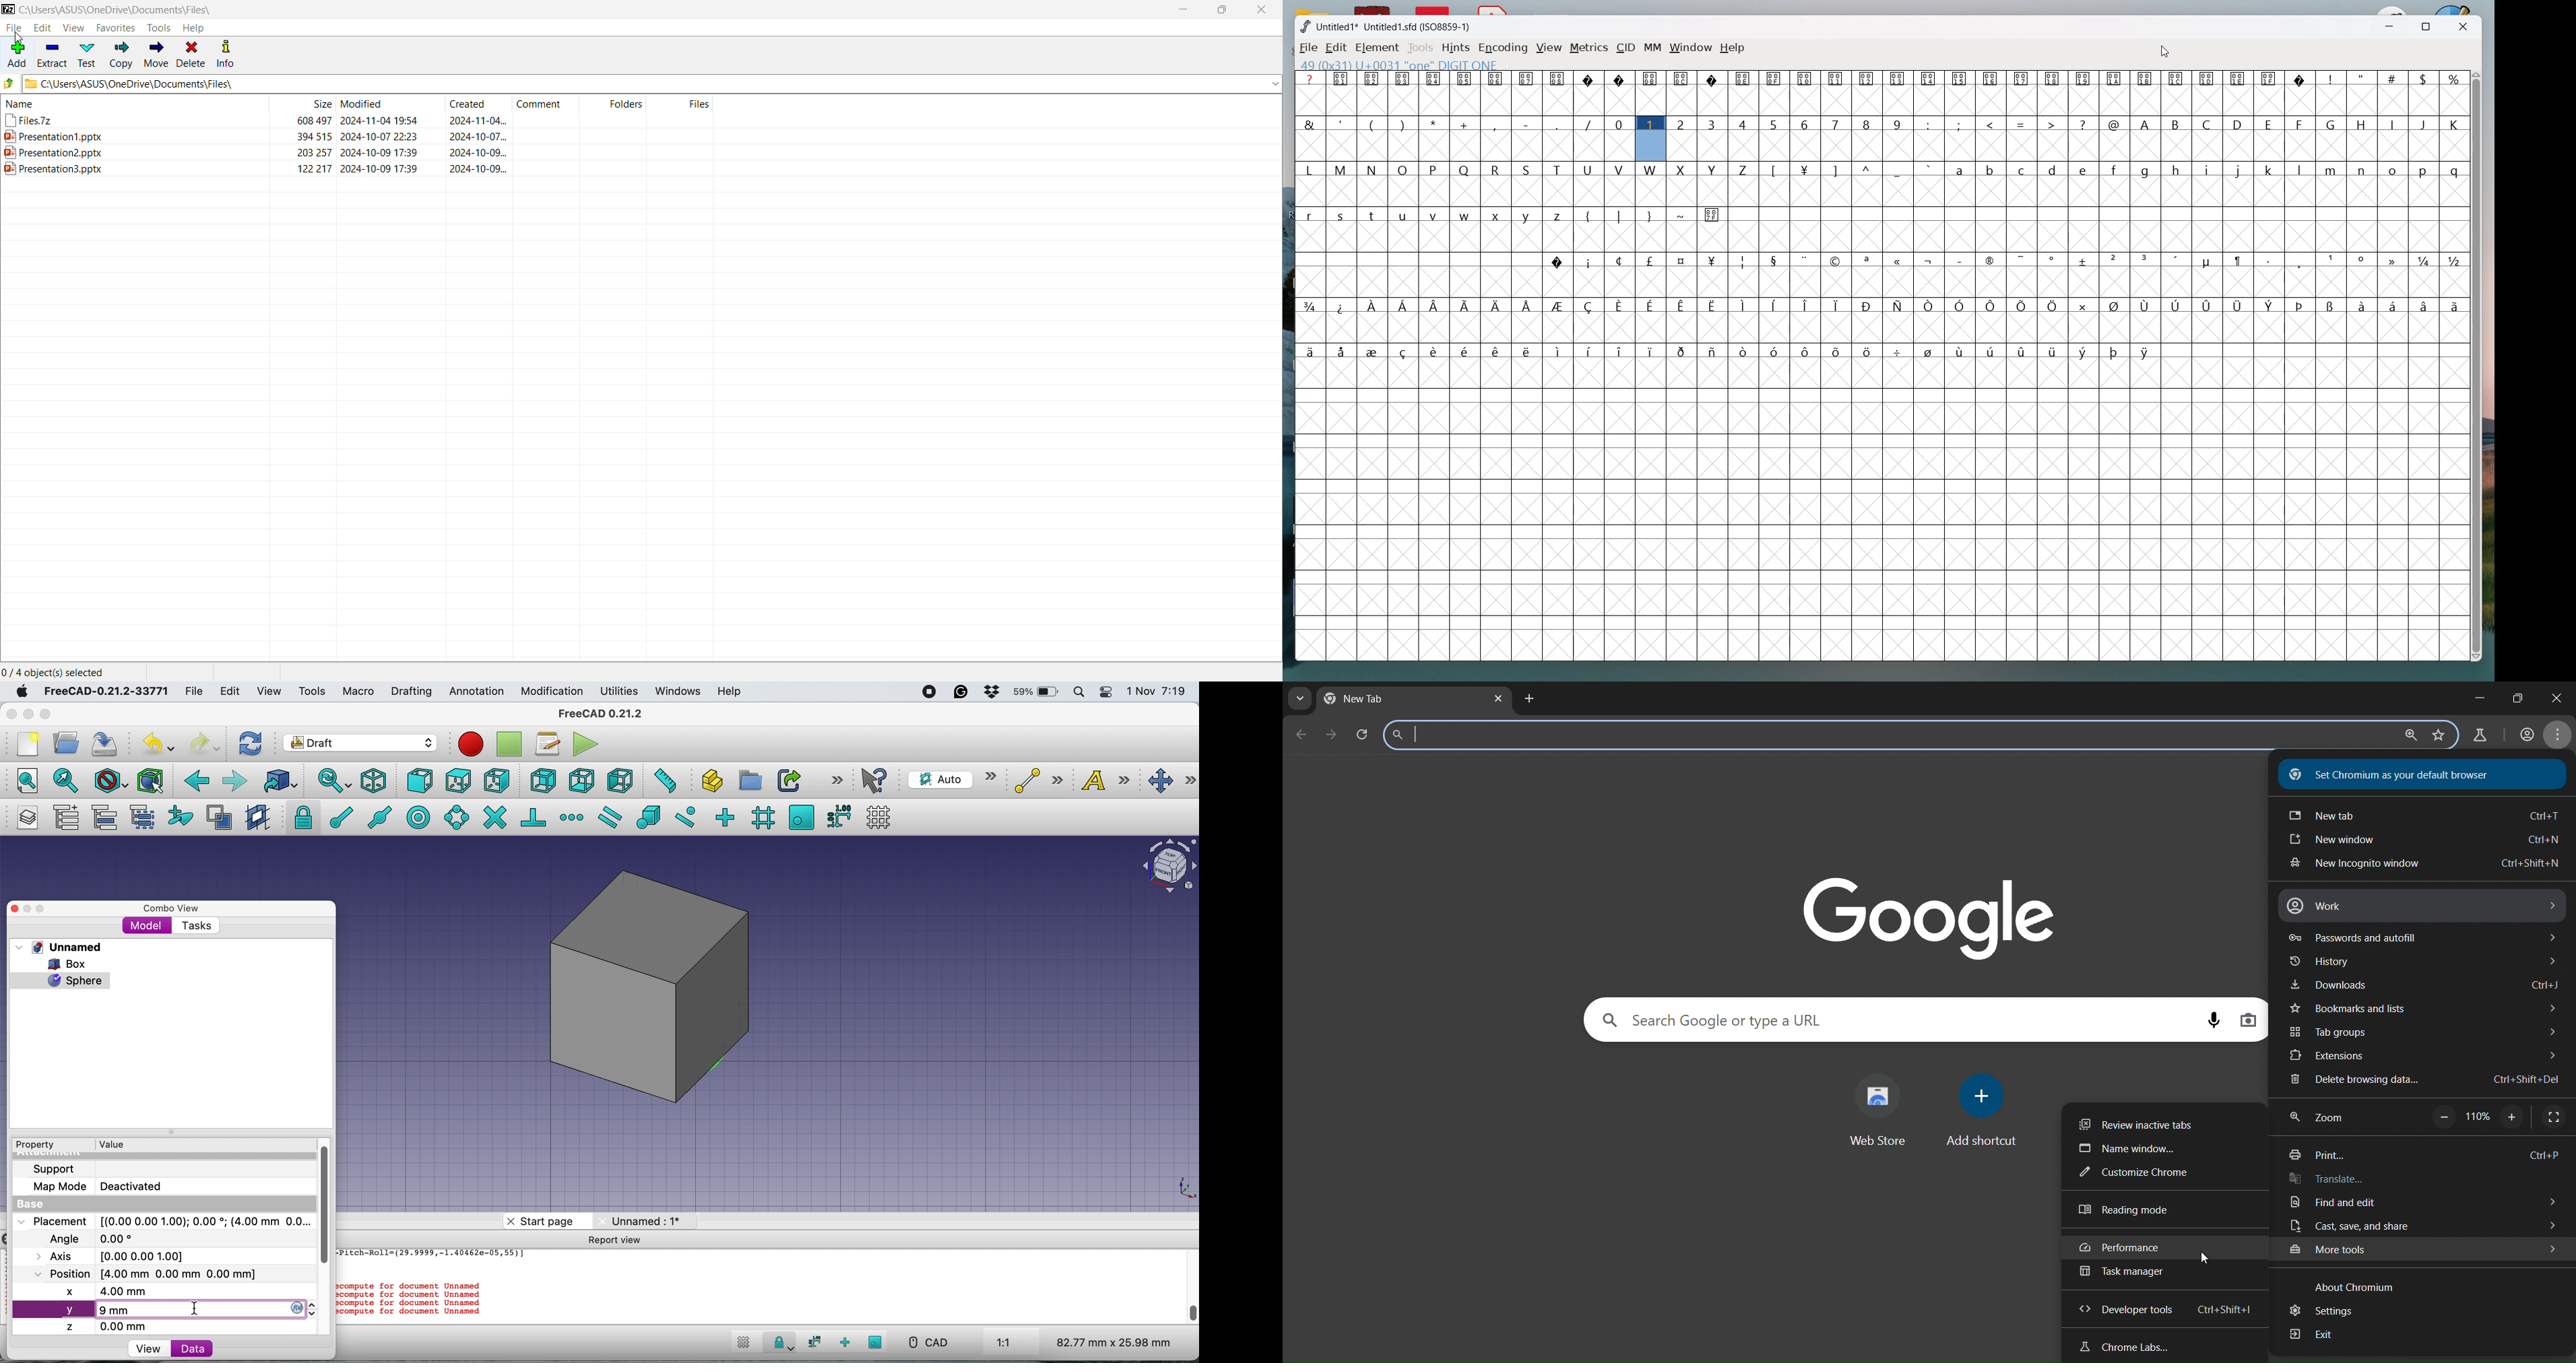 The width and height of the screenshot is (2576, 1372). I want to click on symbol, so click(2391, 304).